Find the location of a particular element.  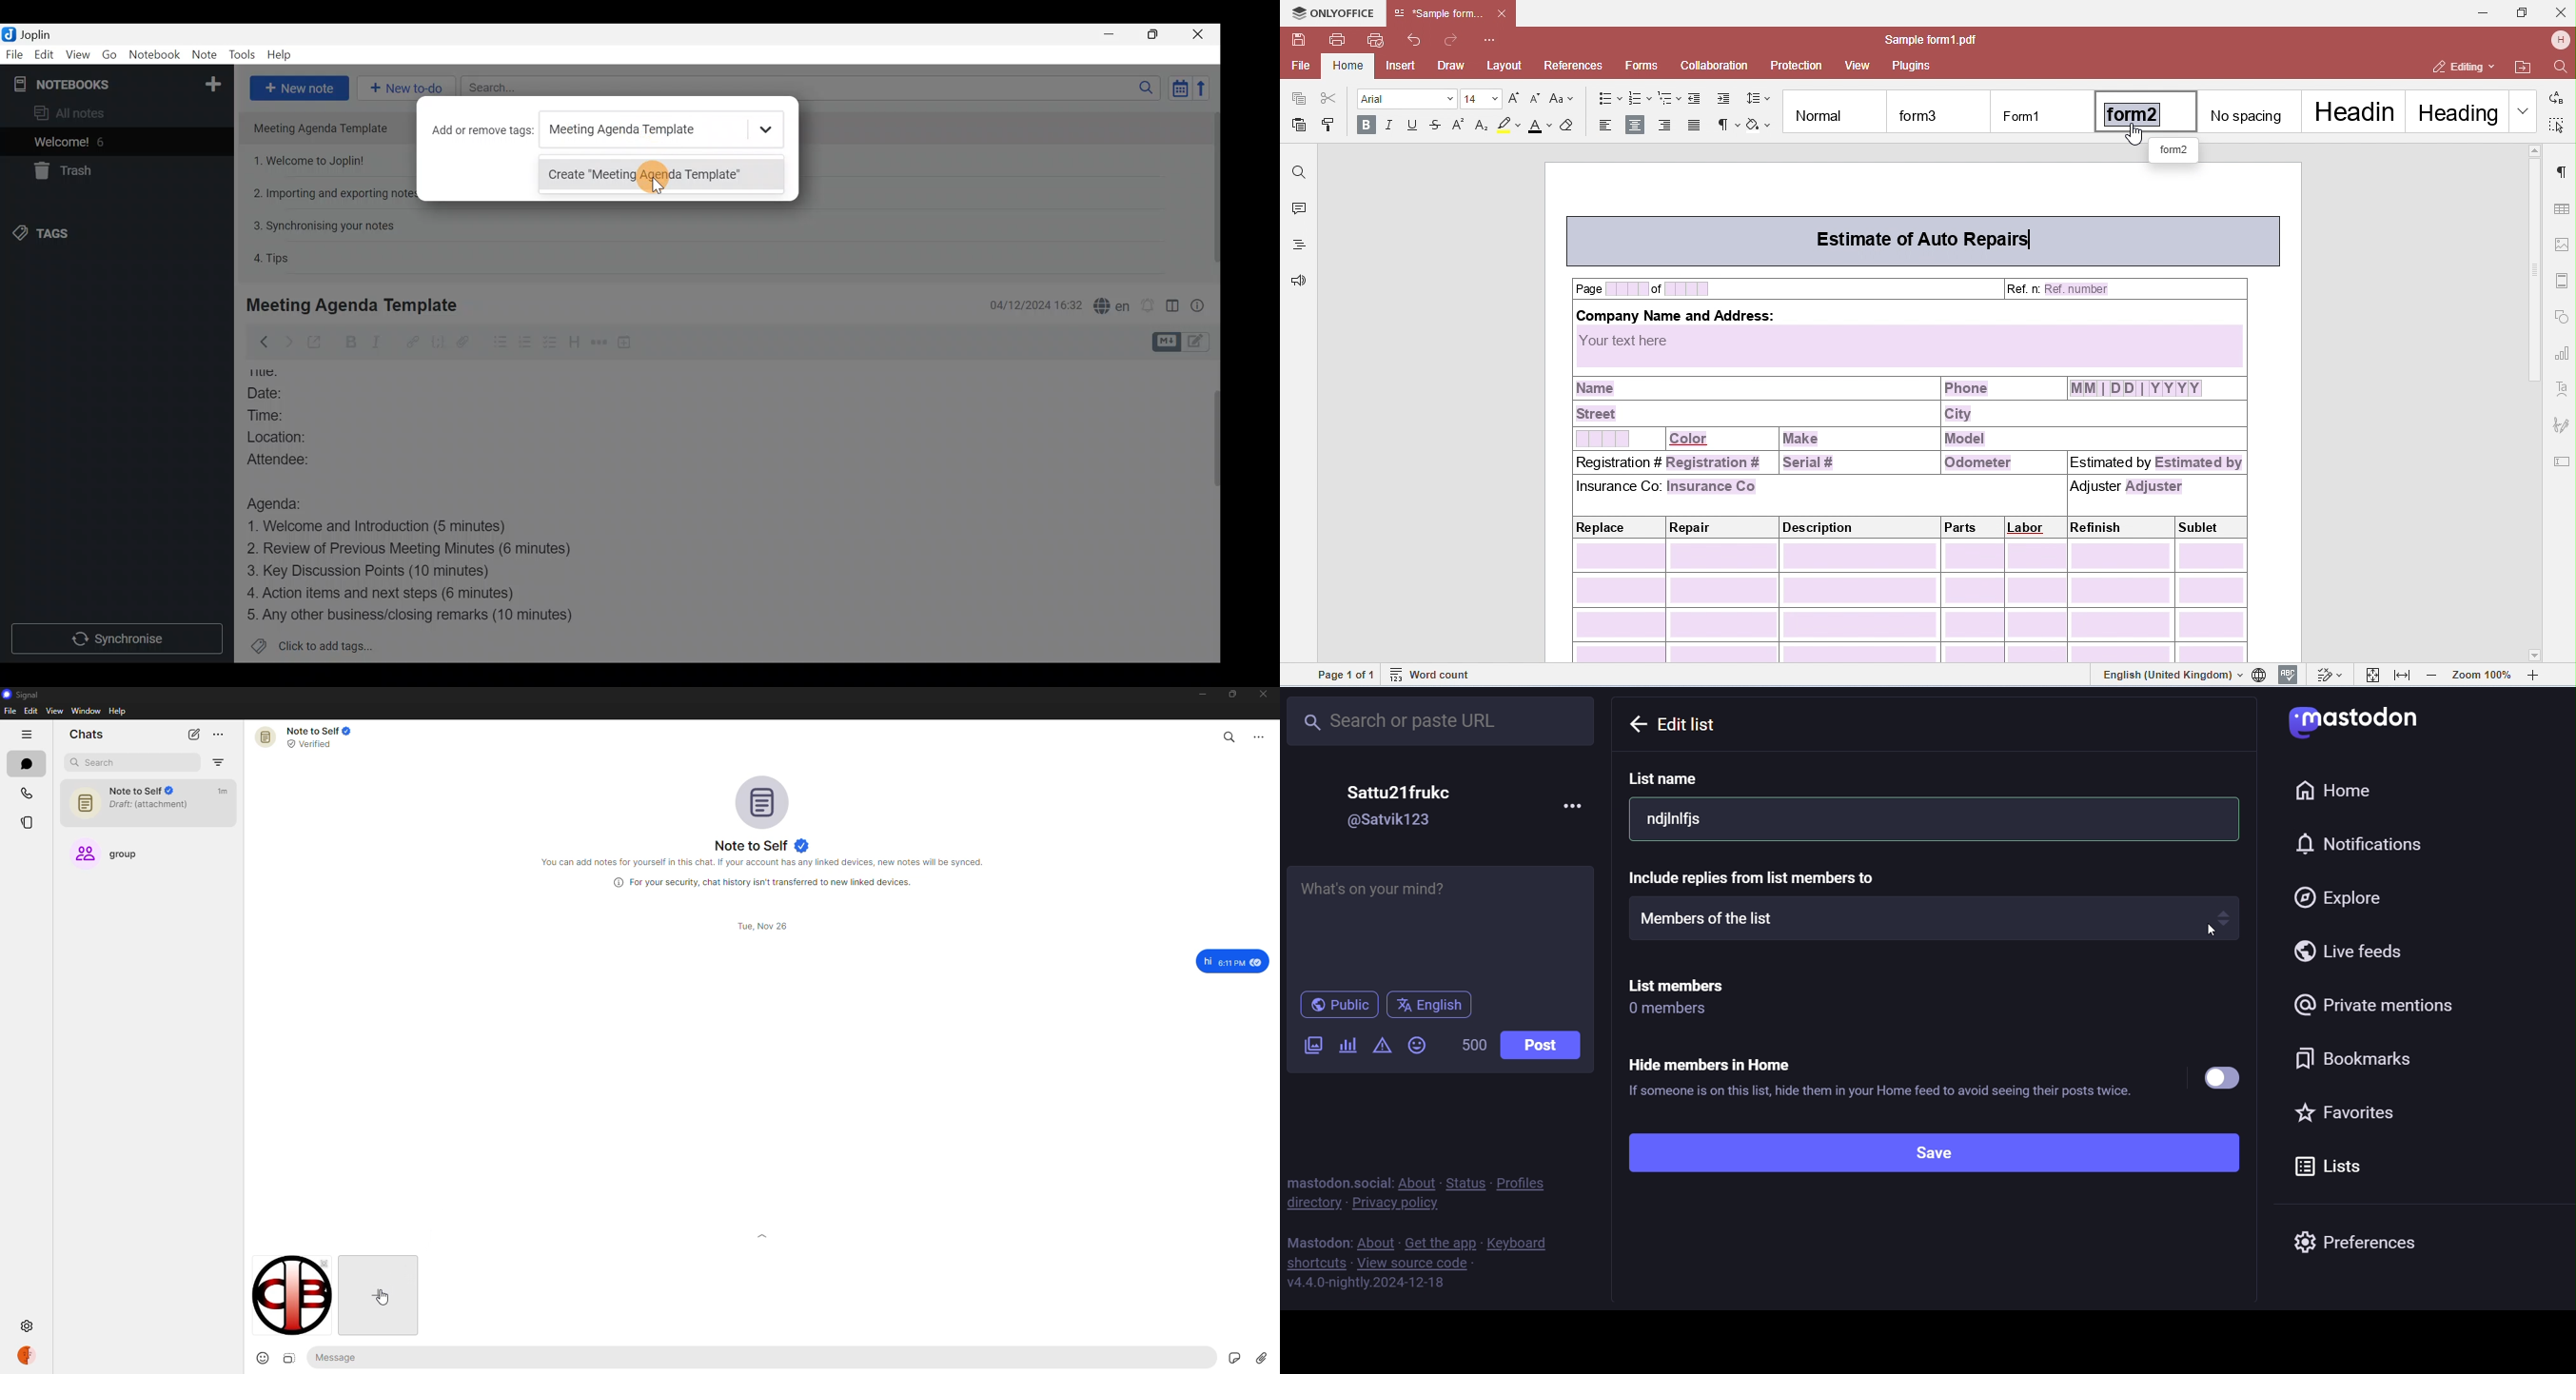

New note is located at coordinates (300, 88).